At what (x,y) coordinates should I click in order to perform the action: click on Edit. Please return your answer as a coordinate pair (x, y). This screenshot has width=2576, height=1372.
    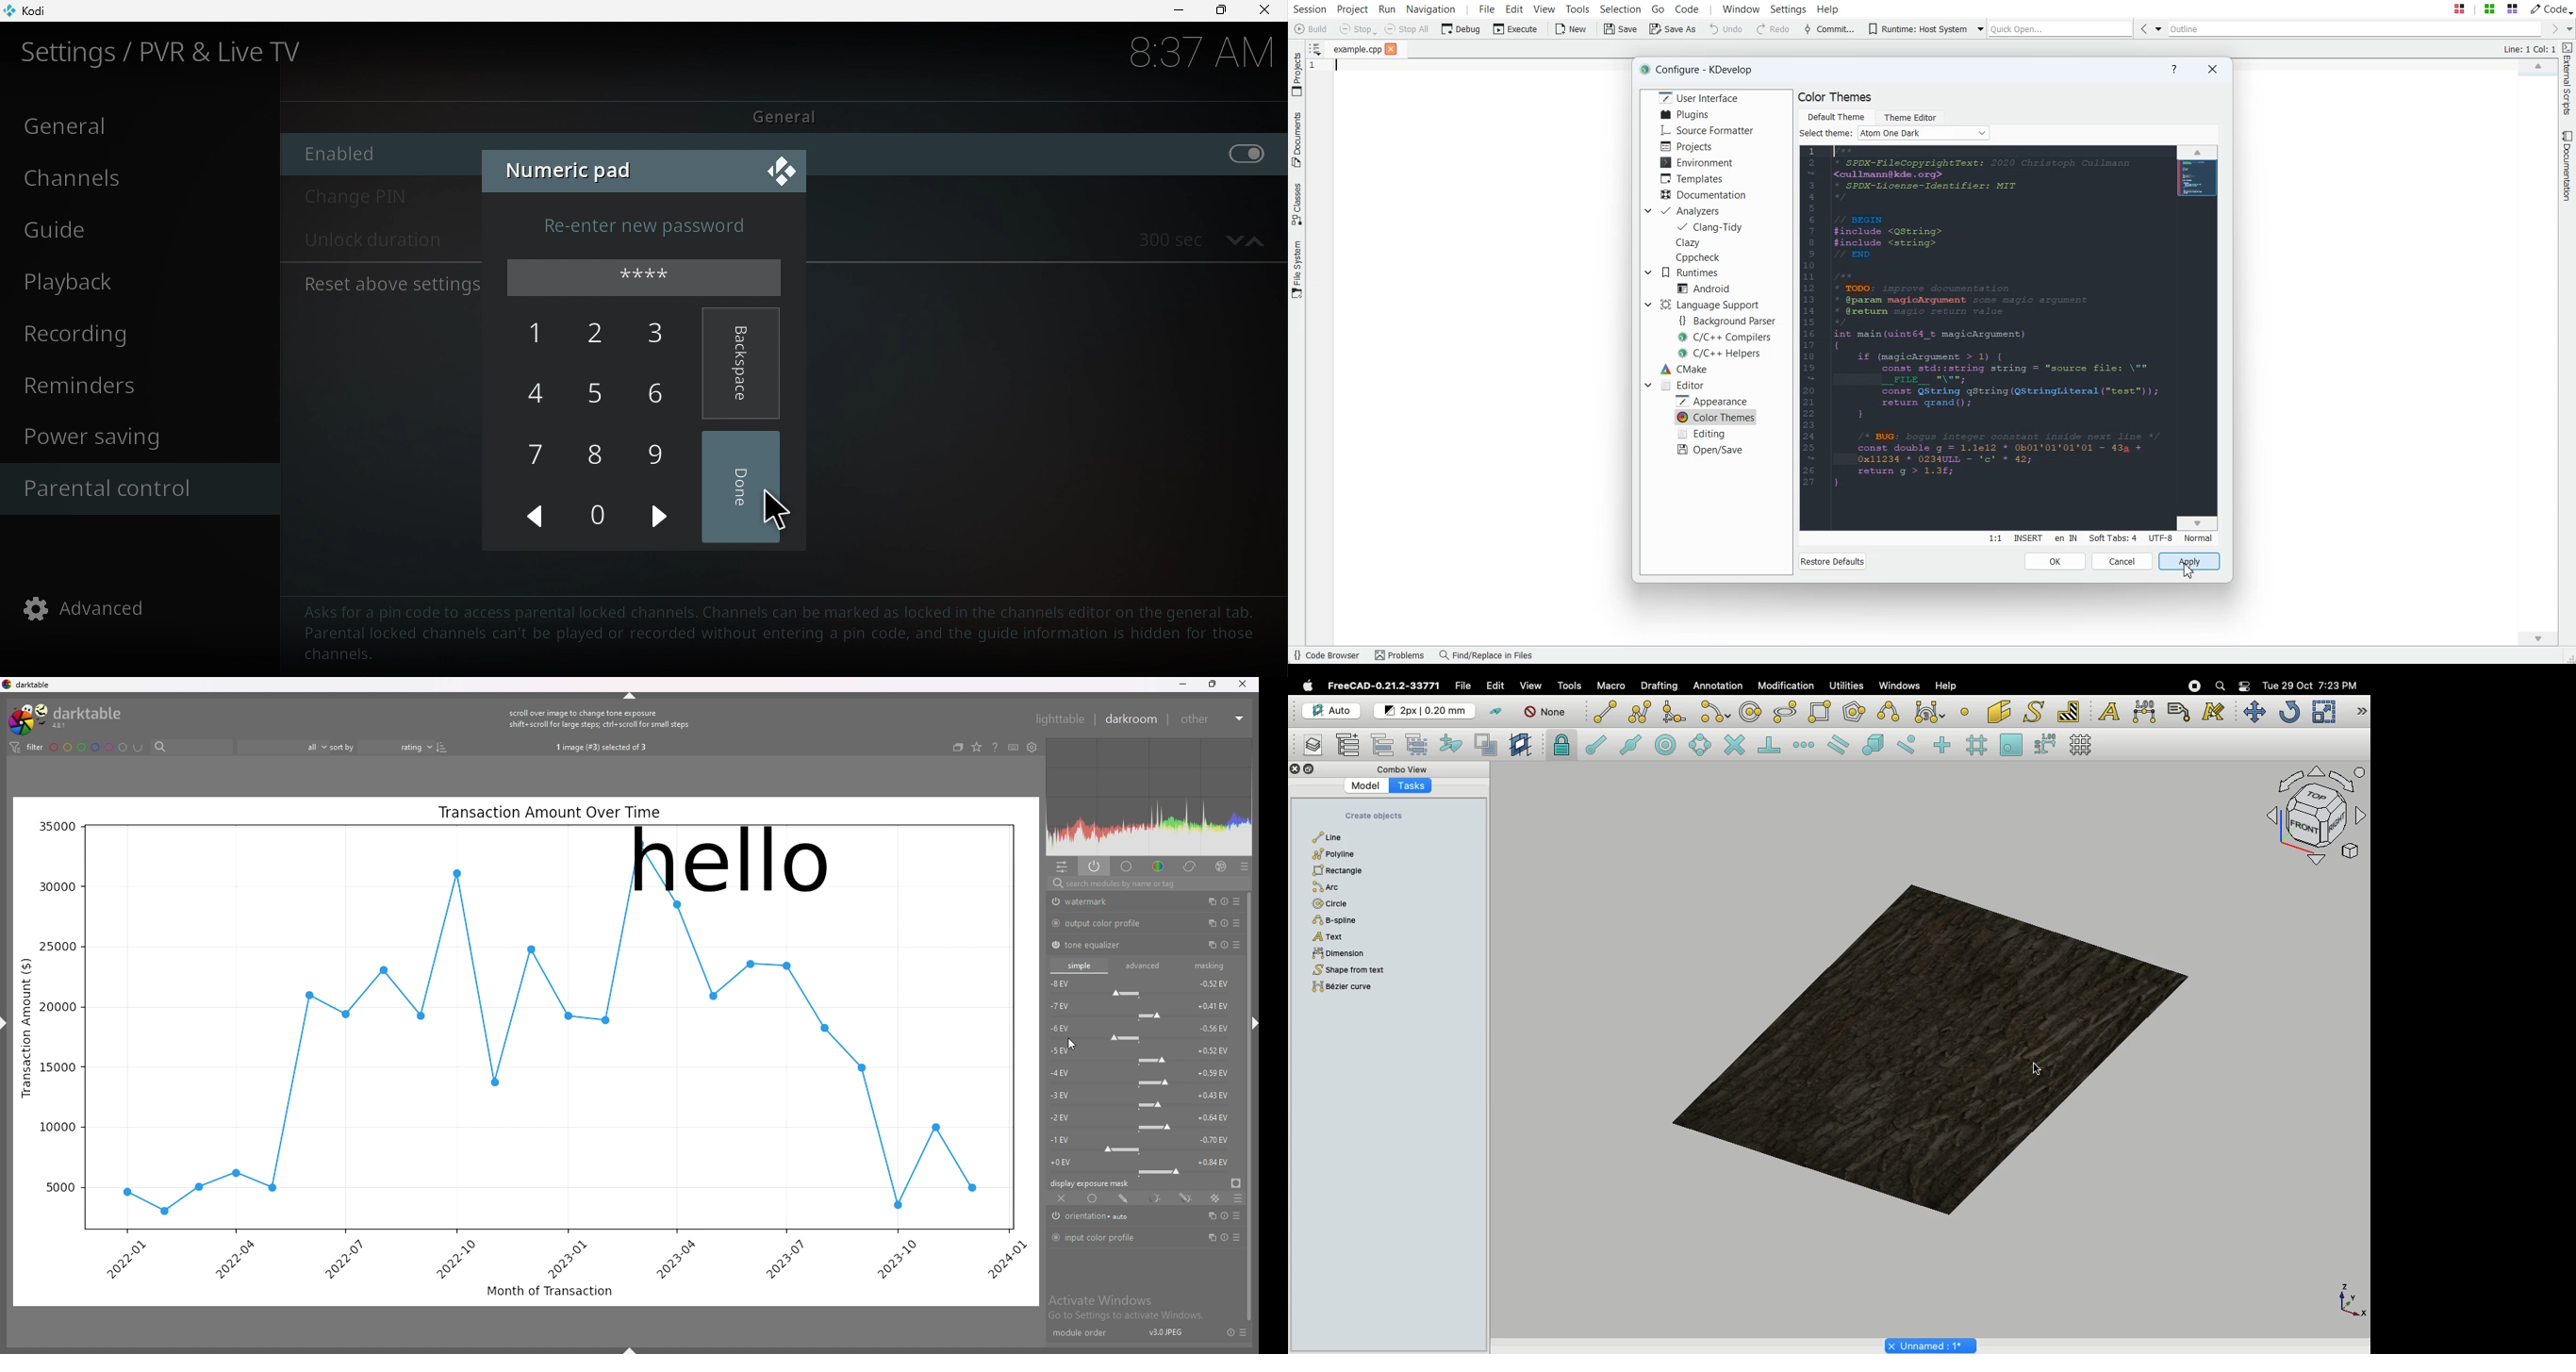
    Looking at the image, I should click on (1496, 687).